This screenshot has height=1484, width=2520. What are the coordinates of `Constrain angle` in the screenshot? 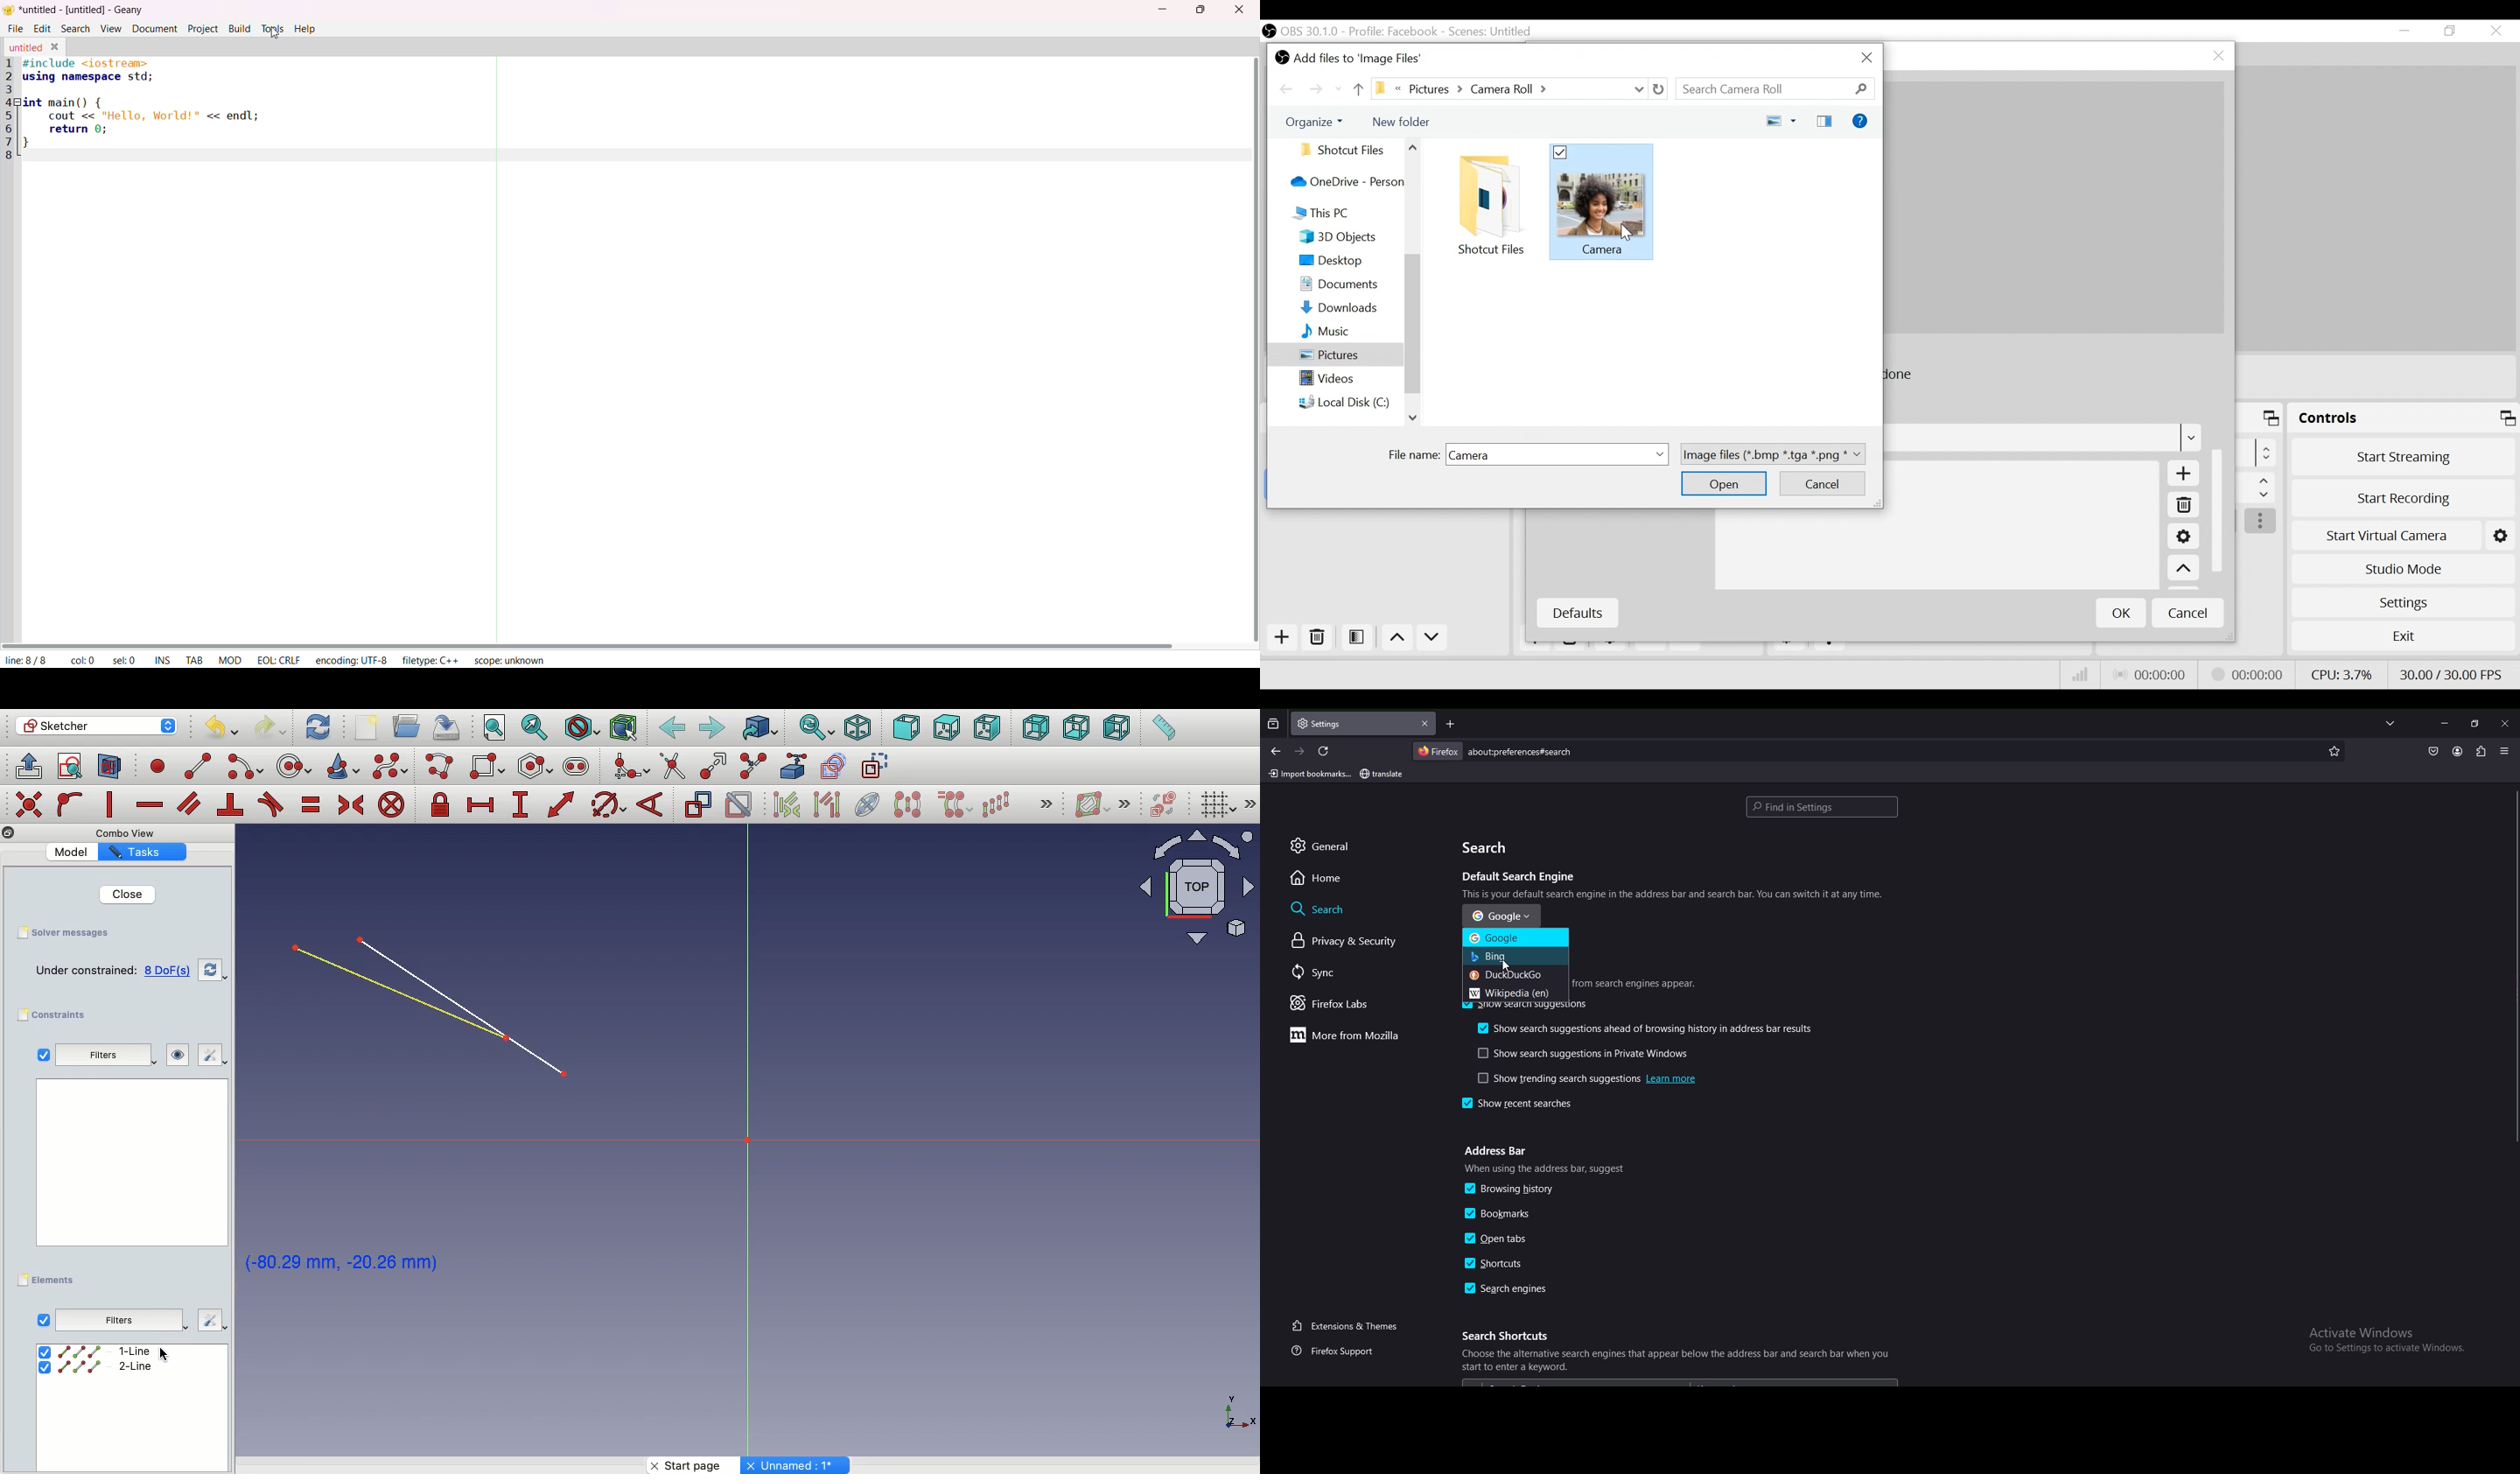 It's located at (652, 804).